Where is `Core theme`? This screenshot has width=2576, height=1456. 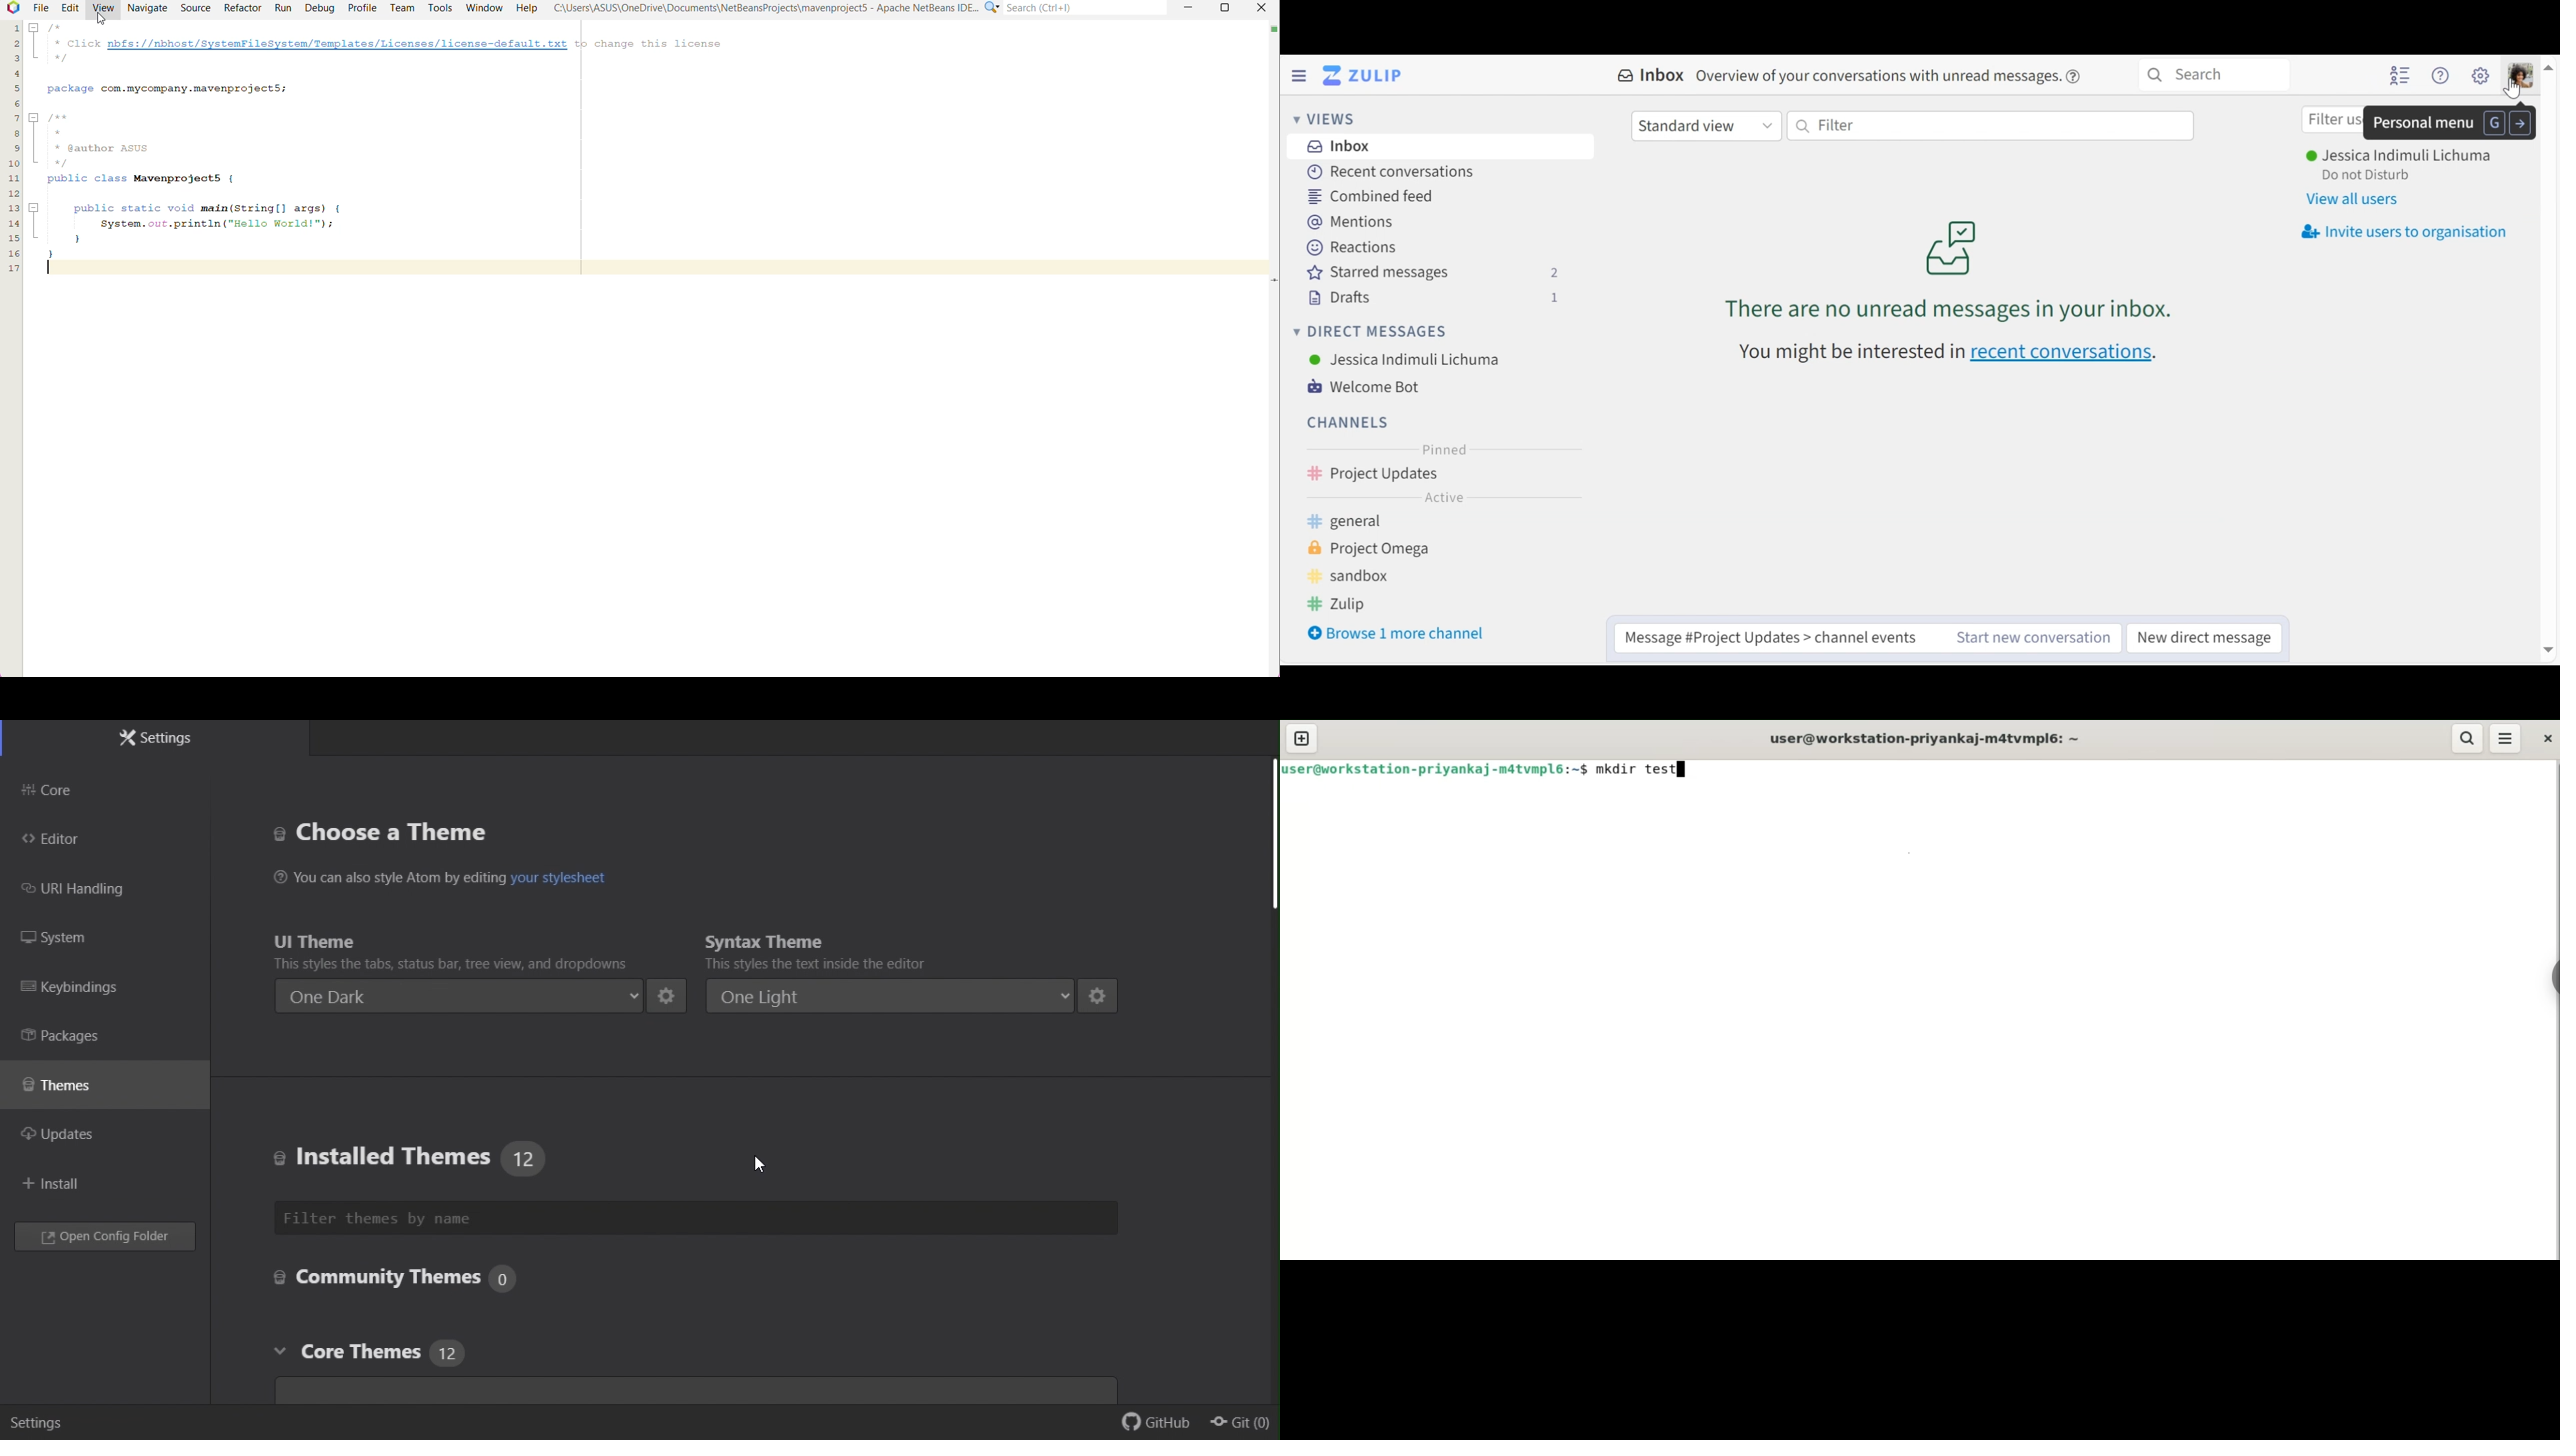
Core theme is located at coordinates (440, 1357).